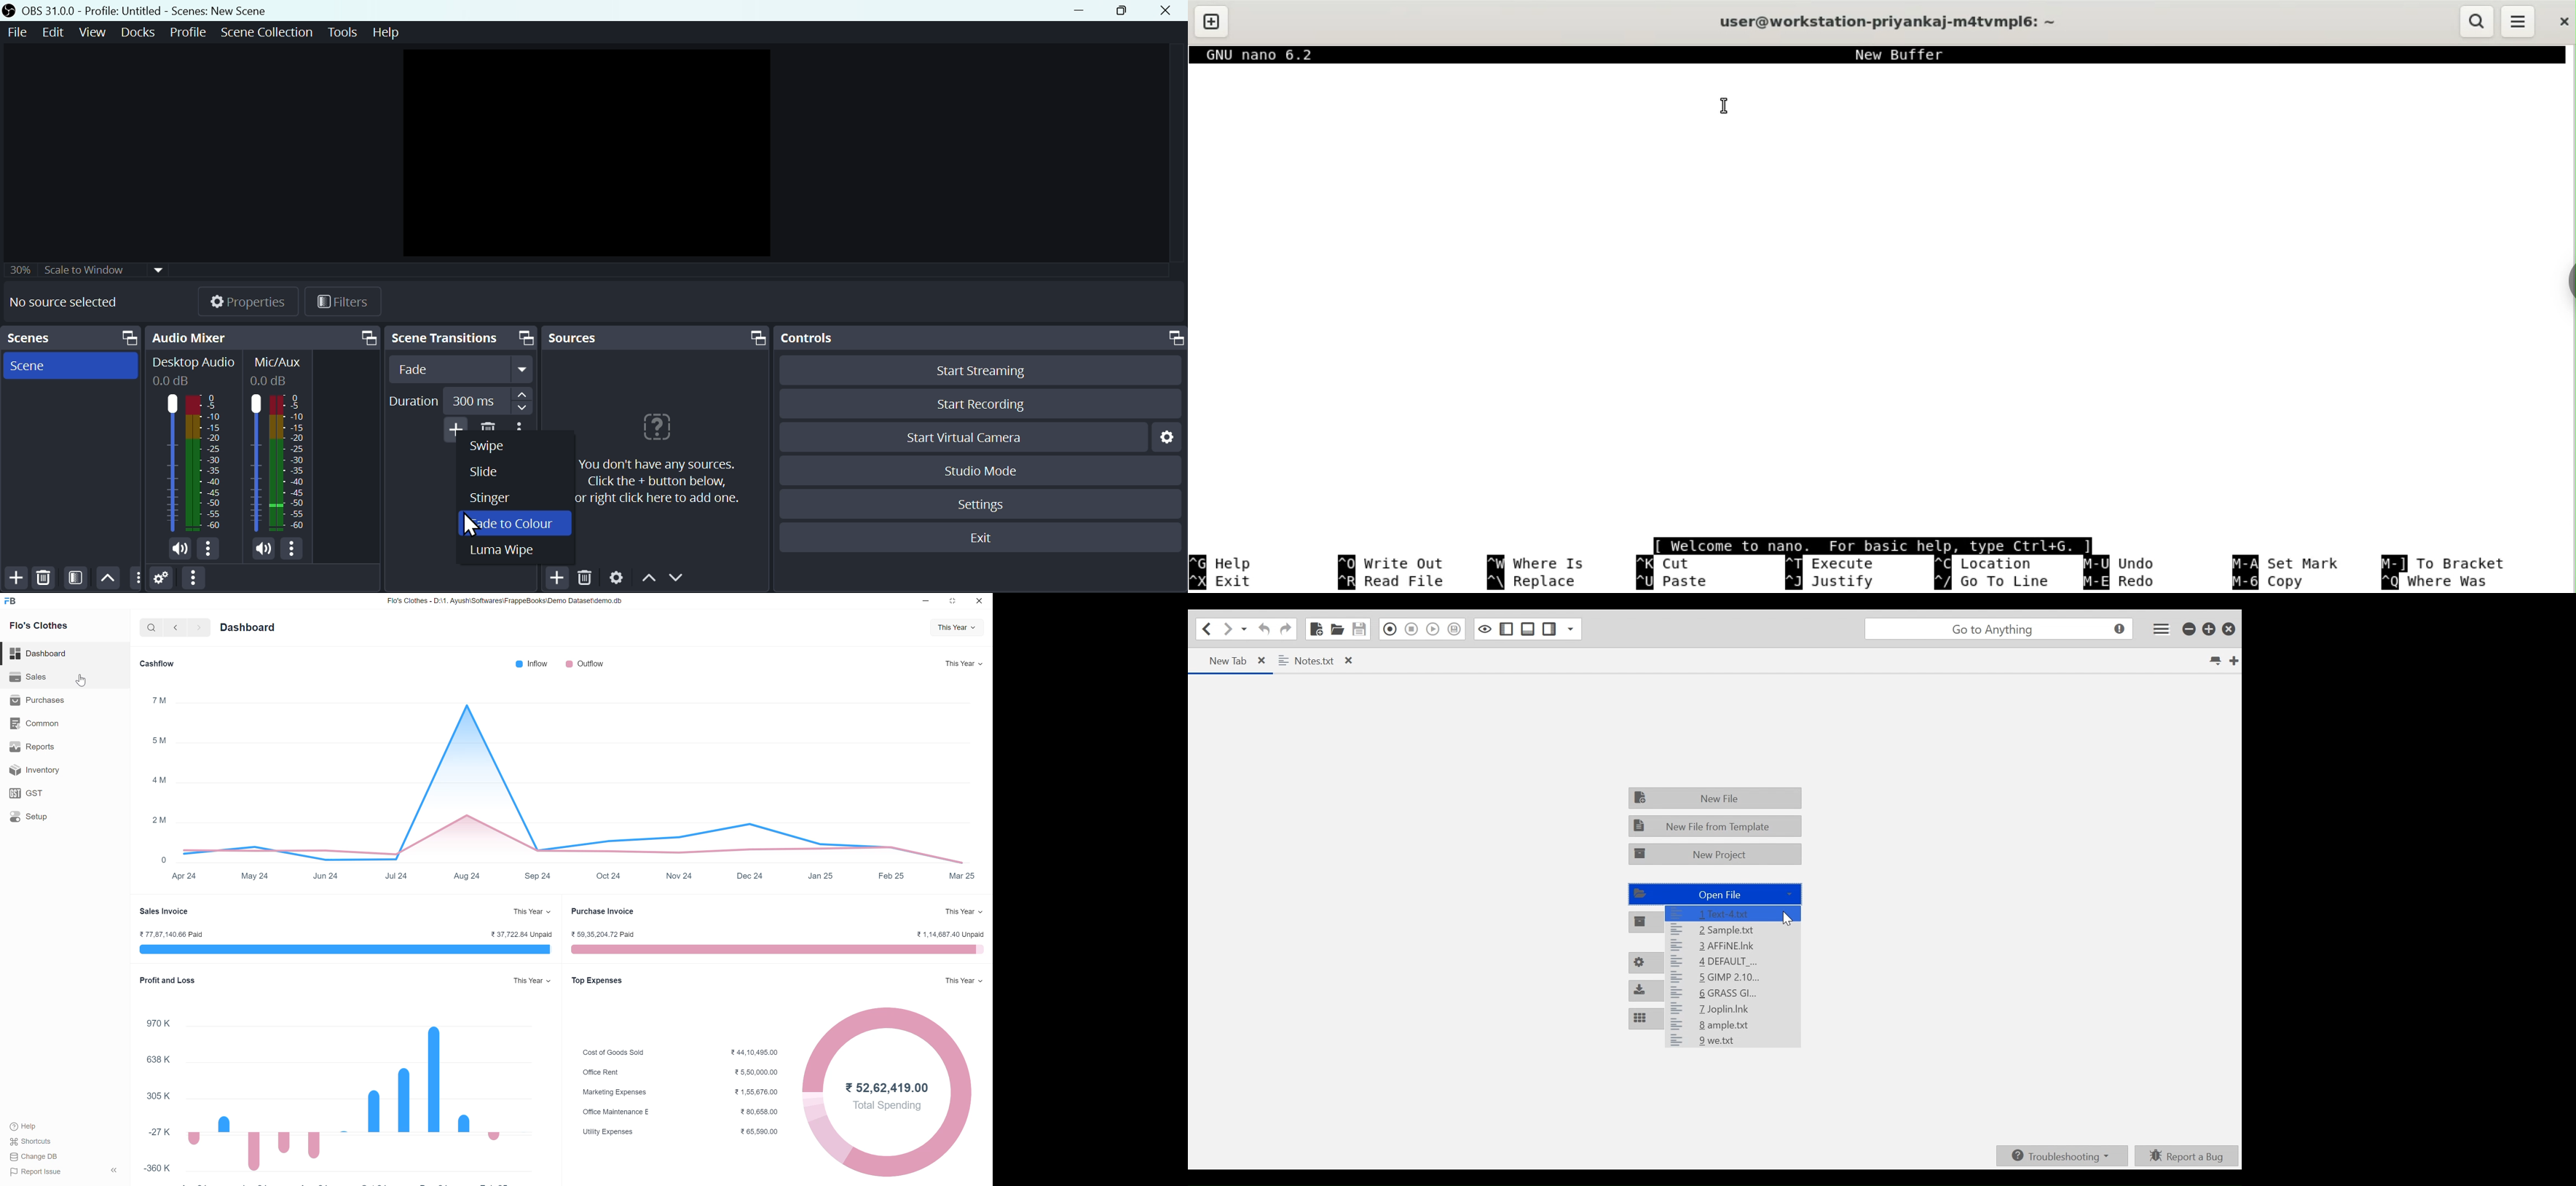  Describe the element at coordinates (327, 877) in the screenshot. I see `Jun 24` at that location.